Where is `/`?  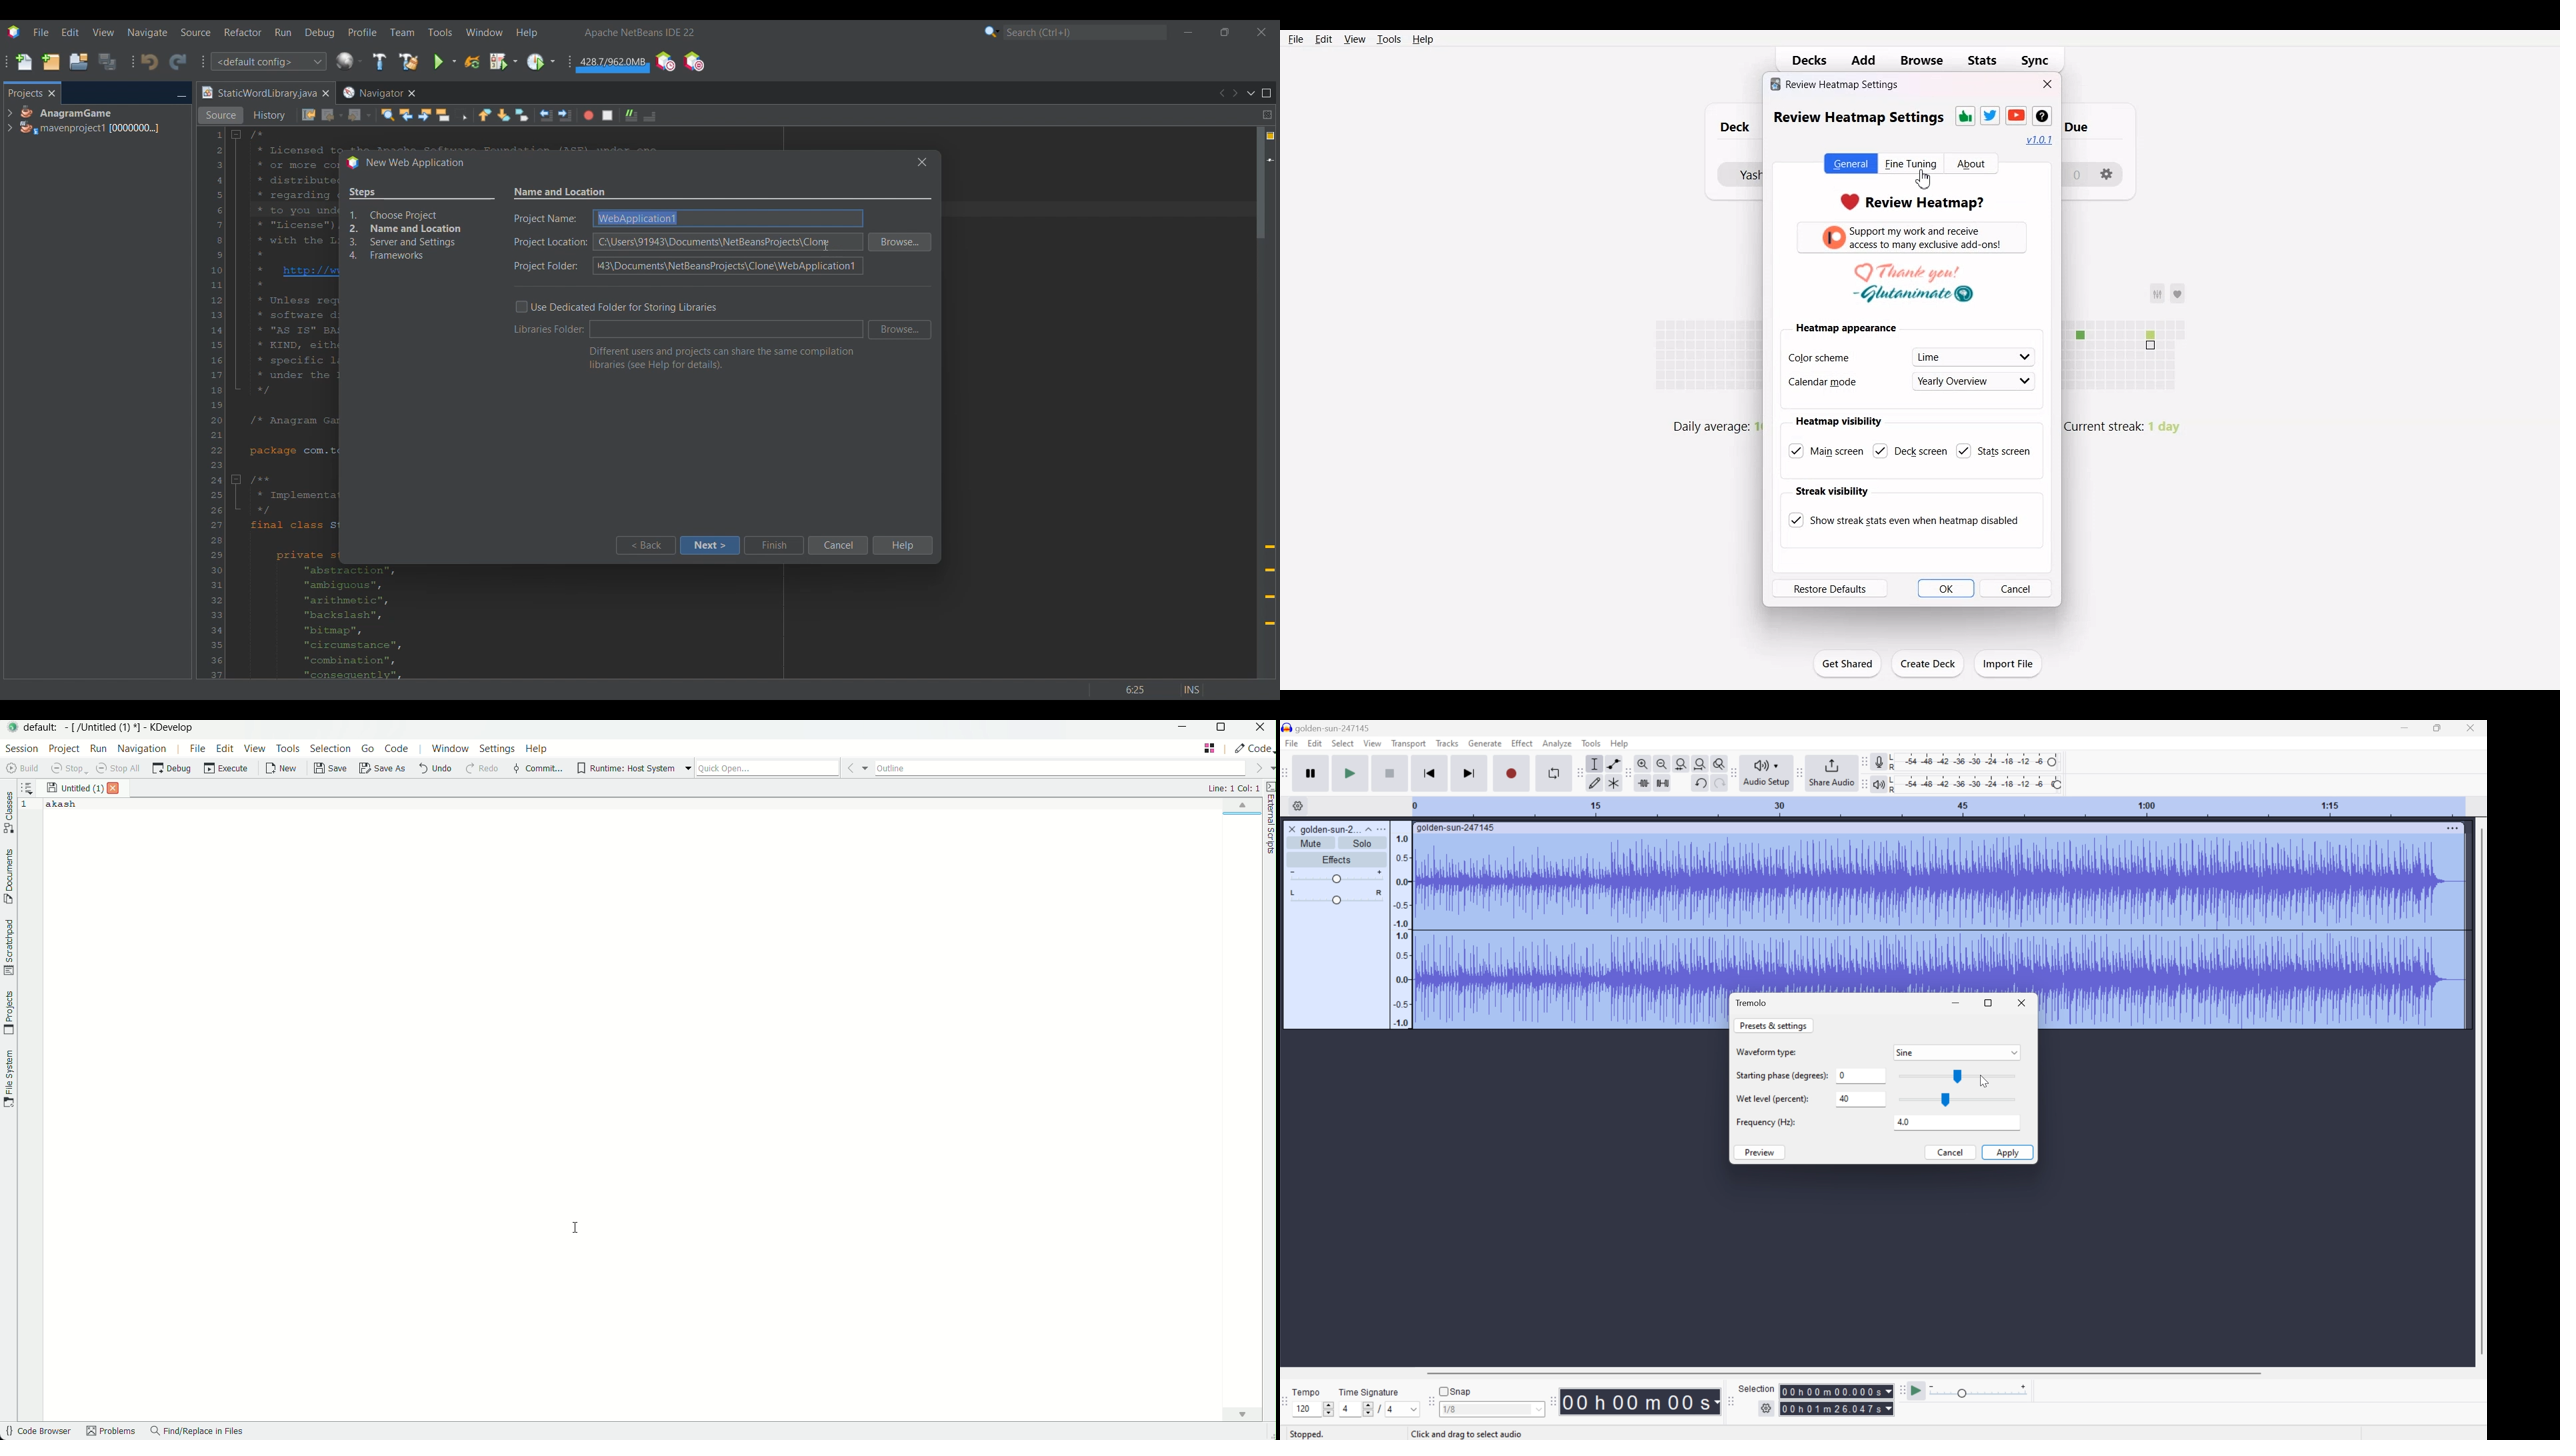 / is located at coordinates (1379, 1409).